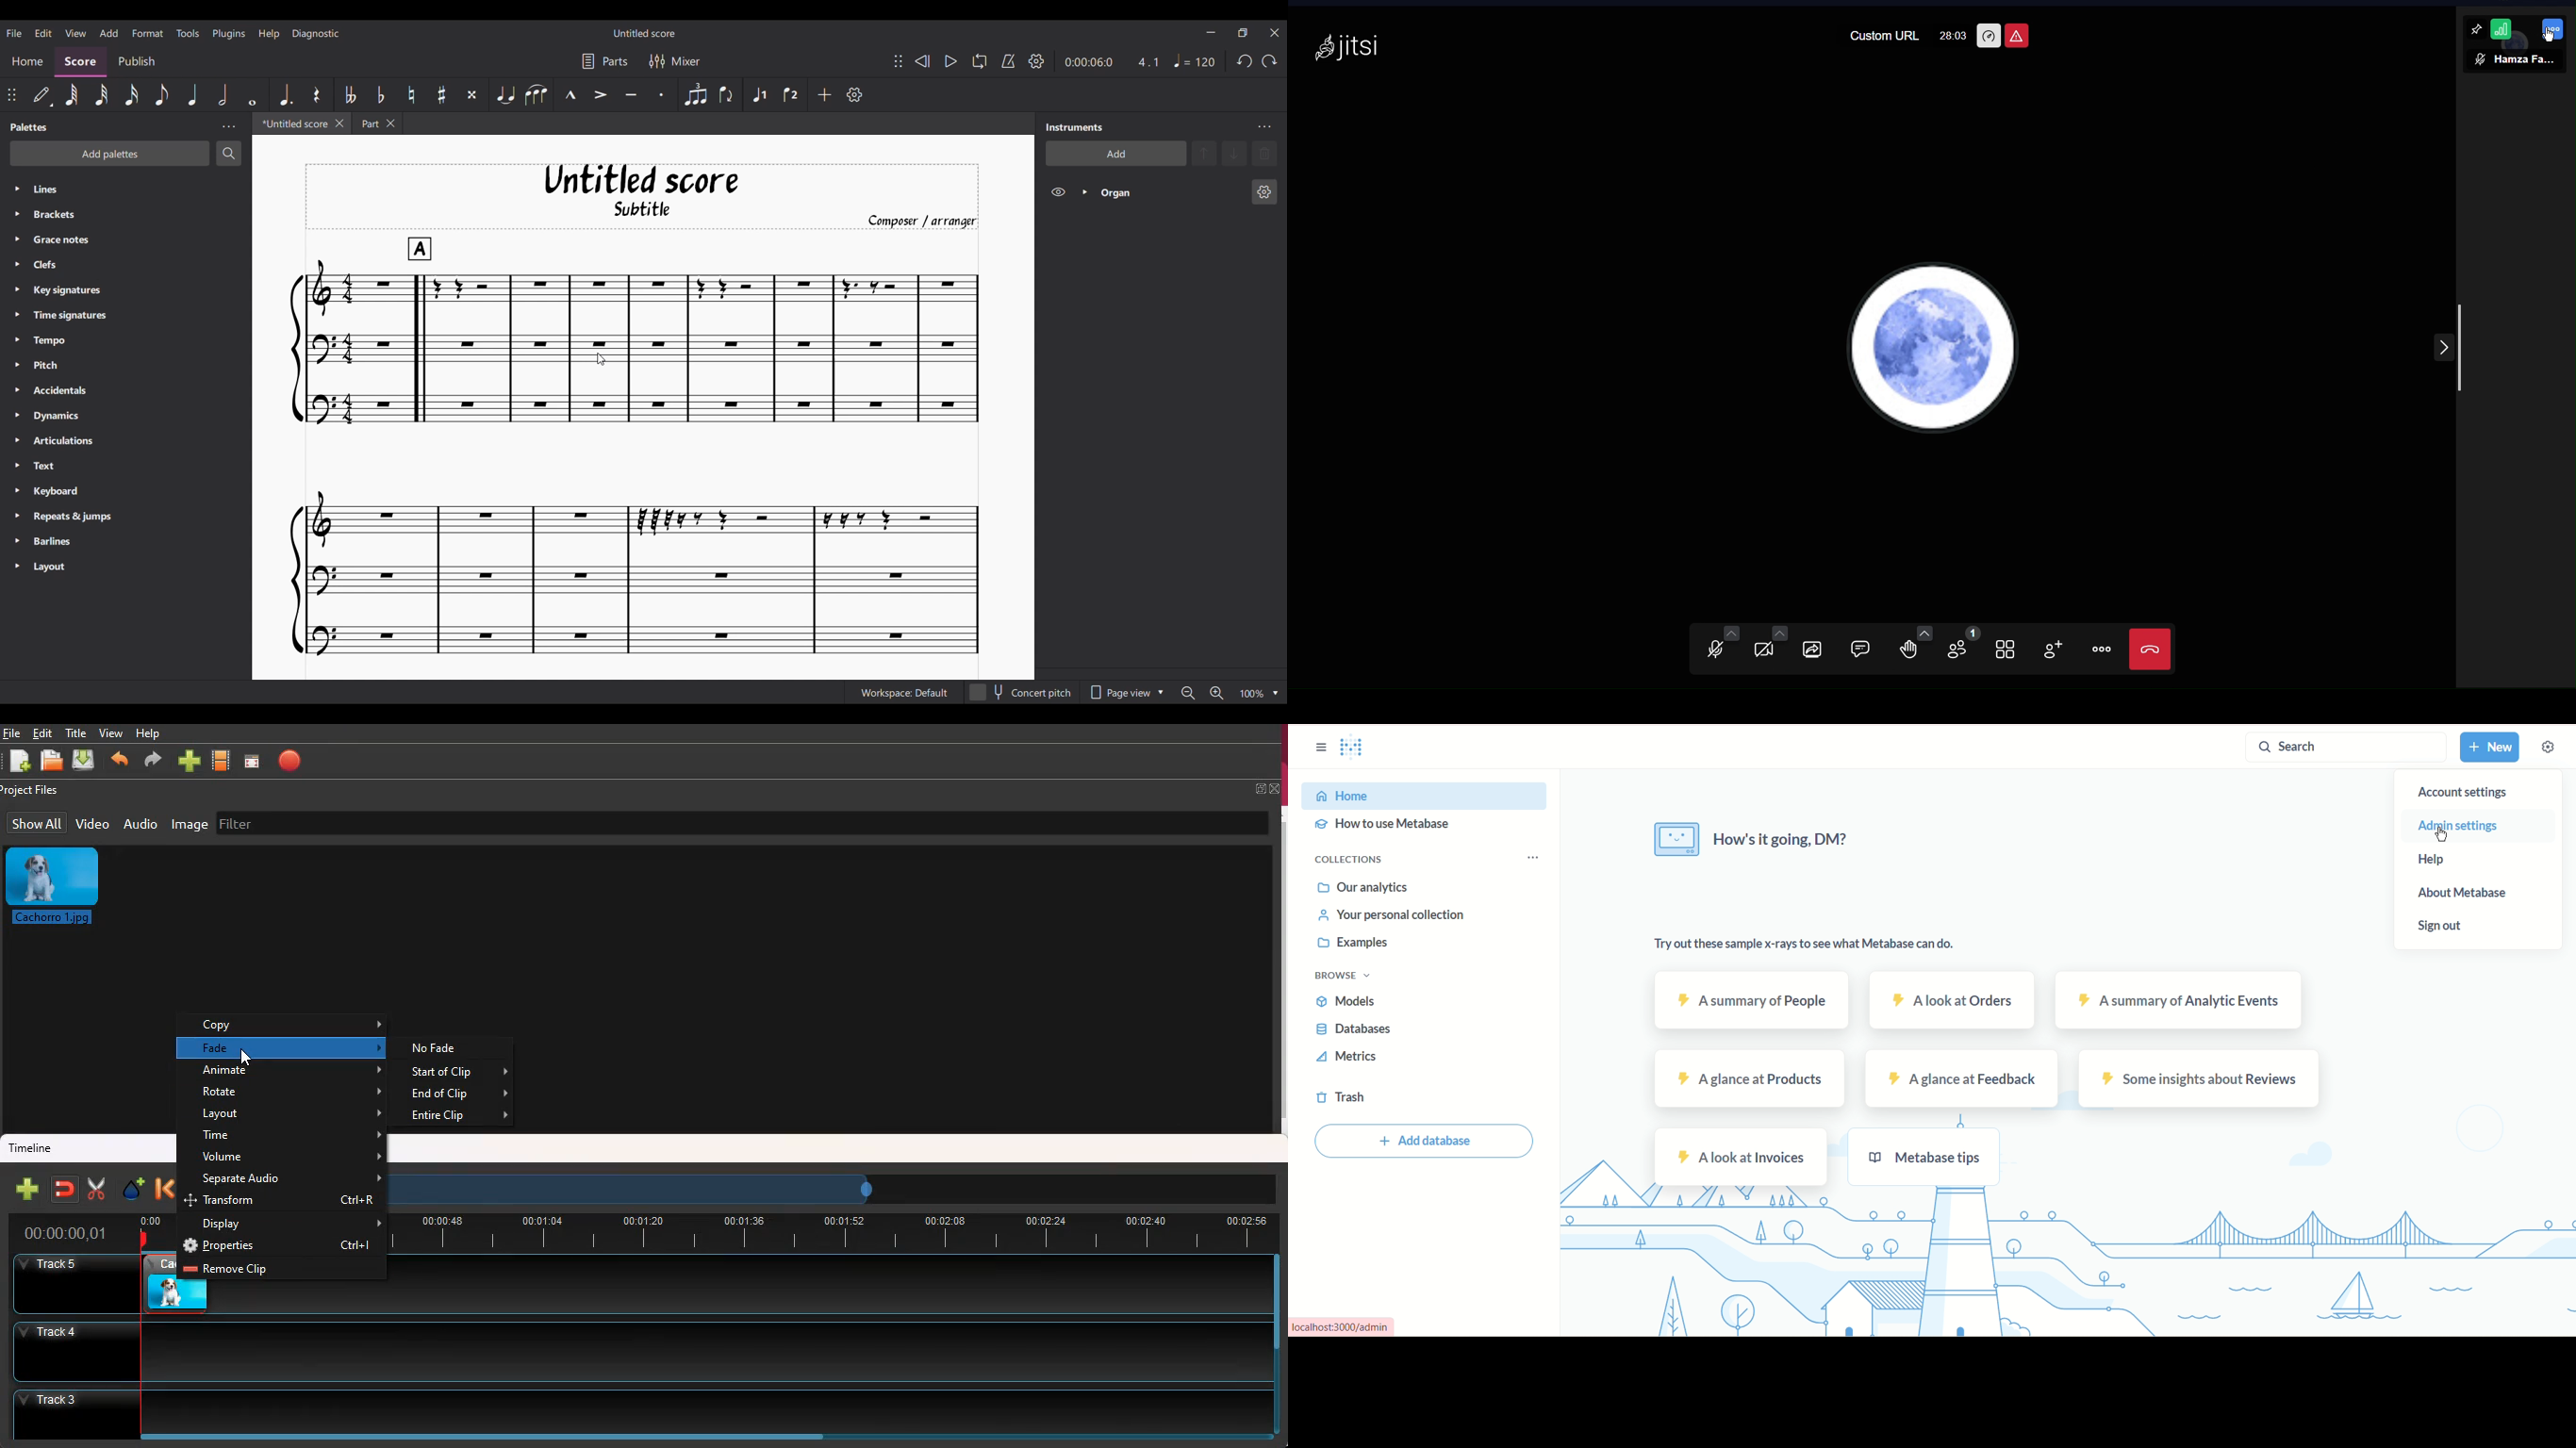 The width and height of the screenshot is (2576, 1456). What do you see at coordinates (2490, 746) in the screenshot?
I see `new` at bounding box center [2490, 746].